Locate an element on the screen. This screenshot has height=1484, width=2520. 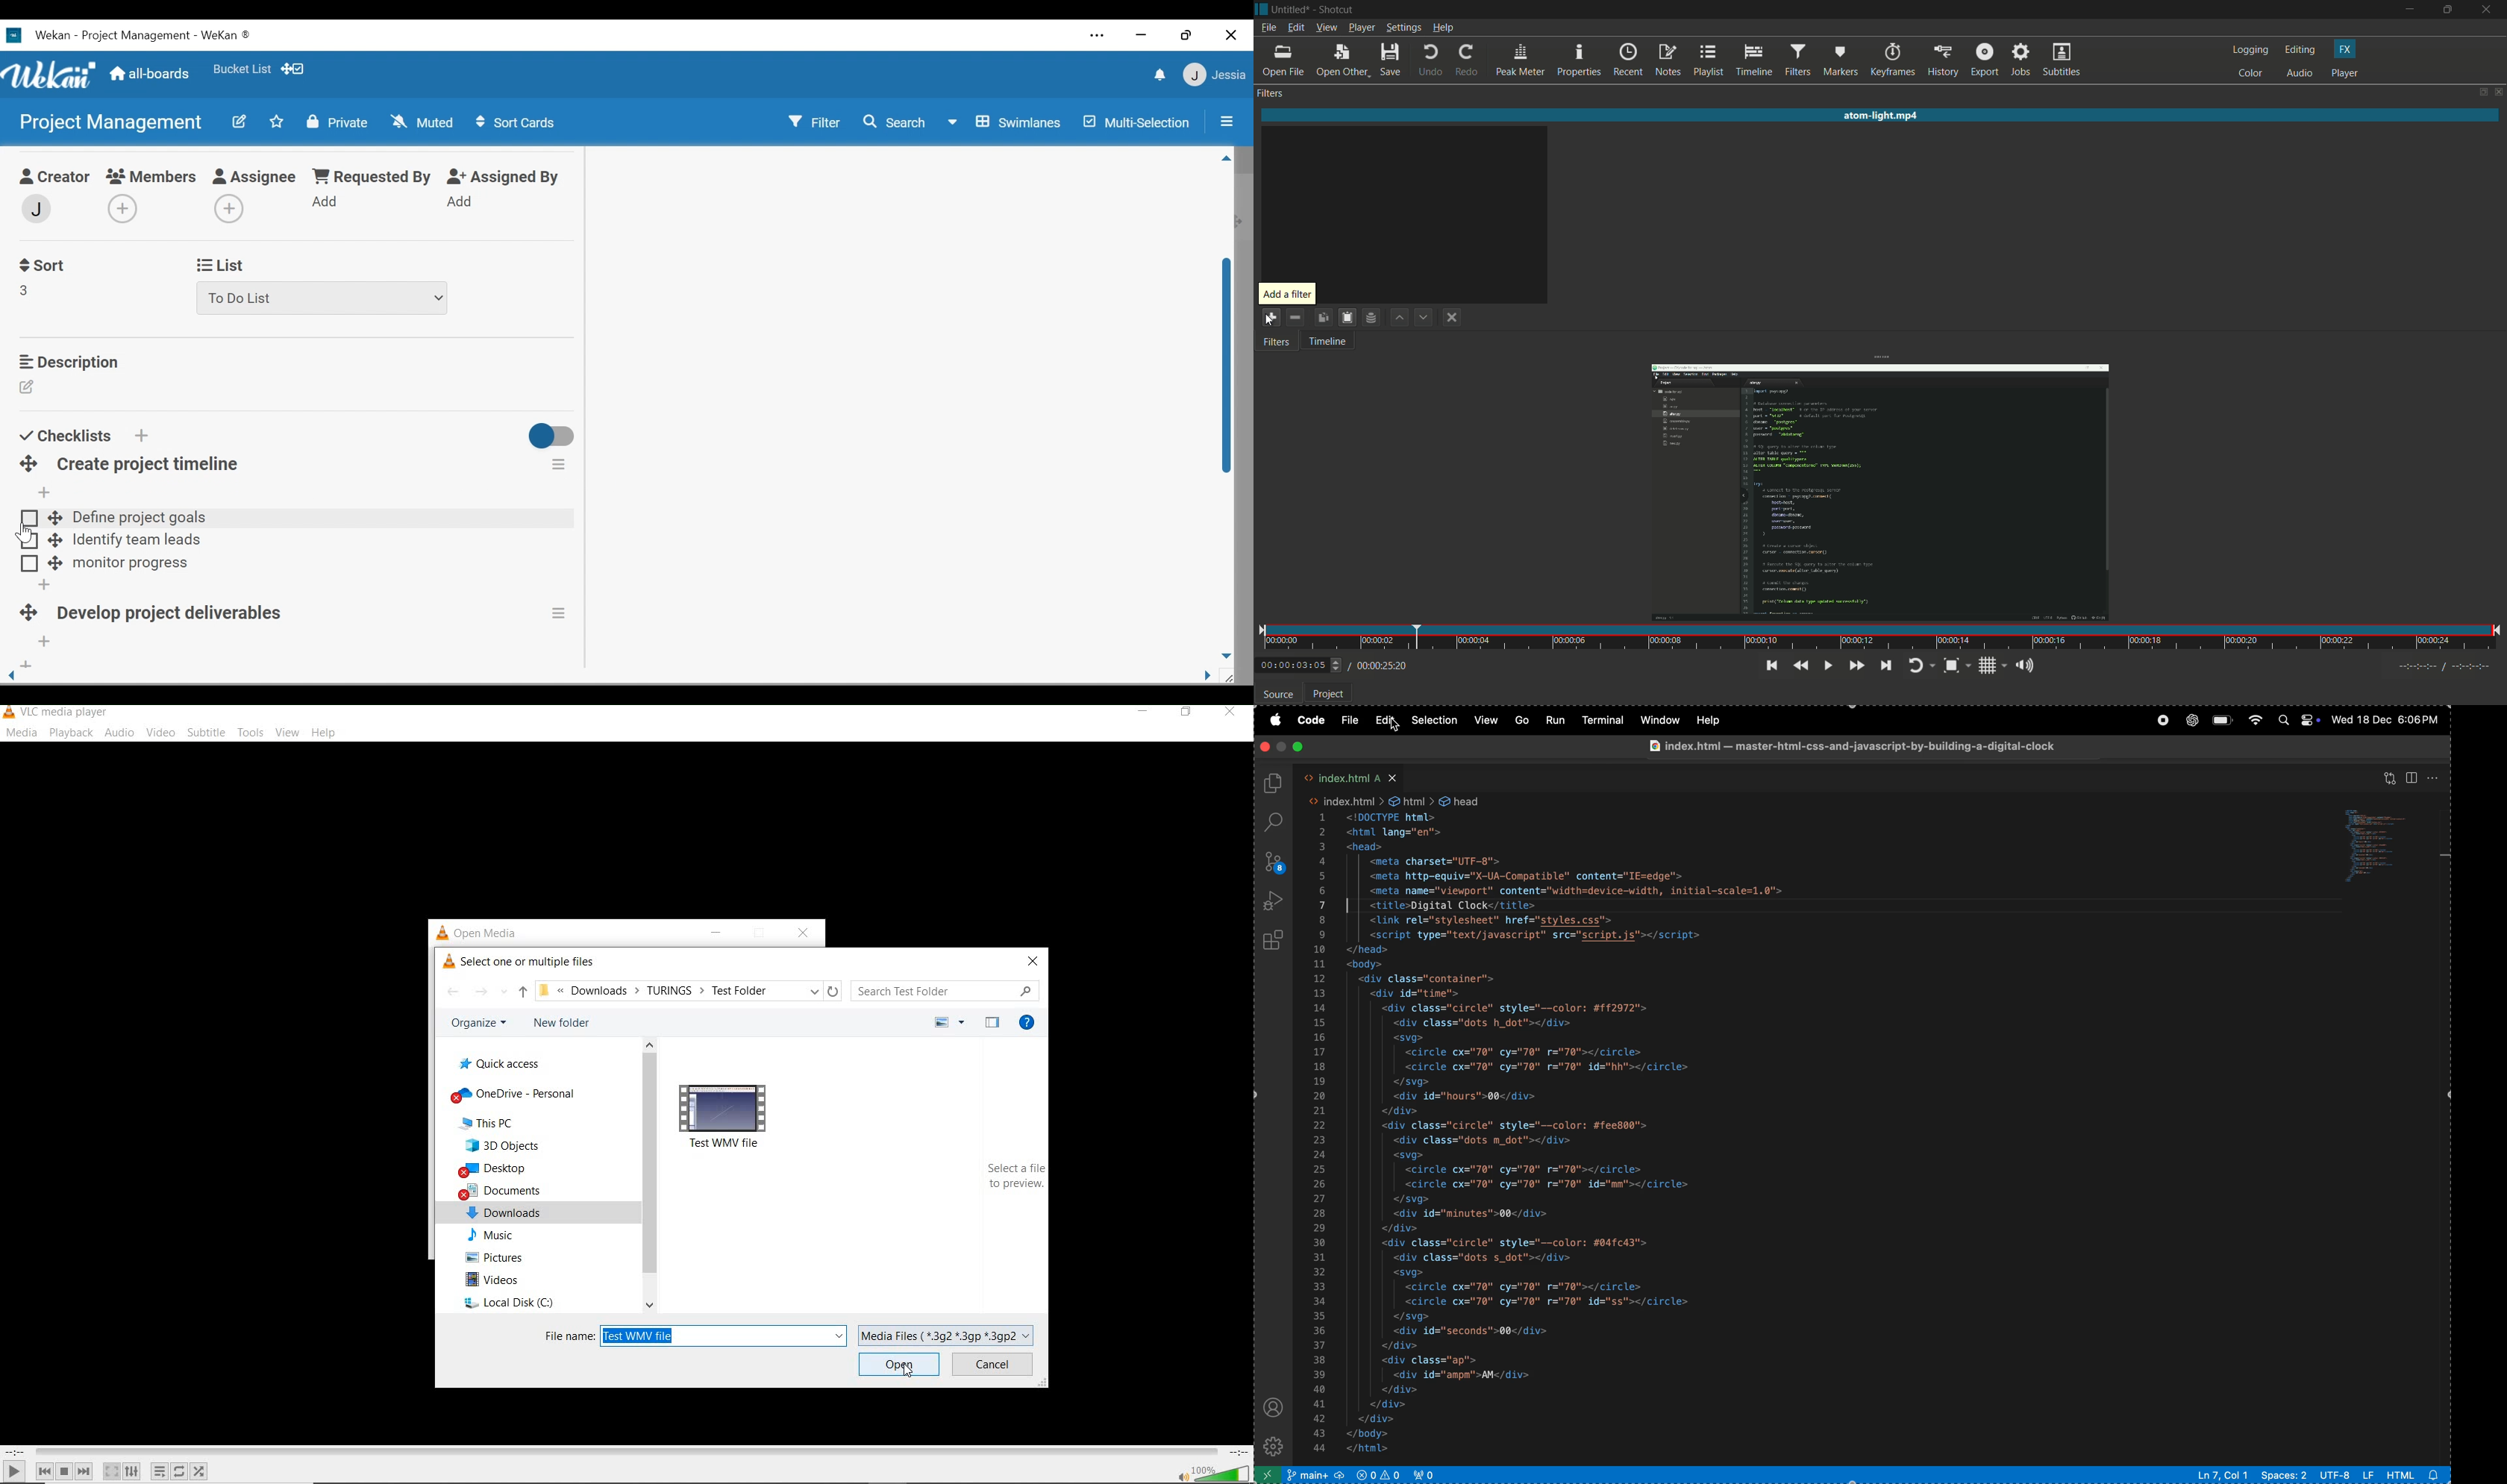
timeline is located at coordinates (1754, 60).